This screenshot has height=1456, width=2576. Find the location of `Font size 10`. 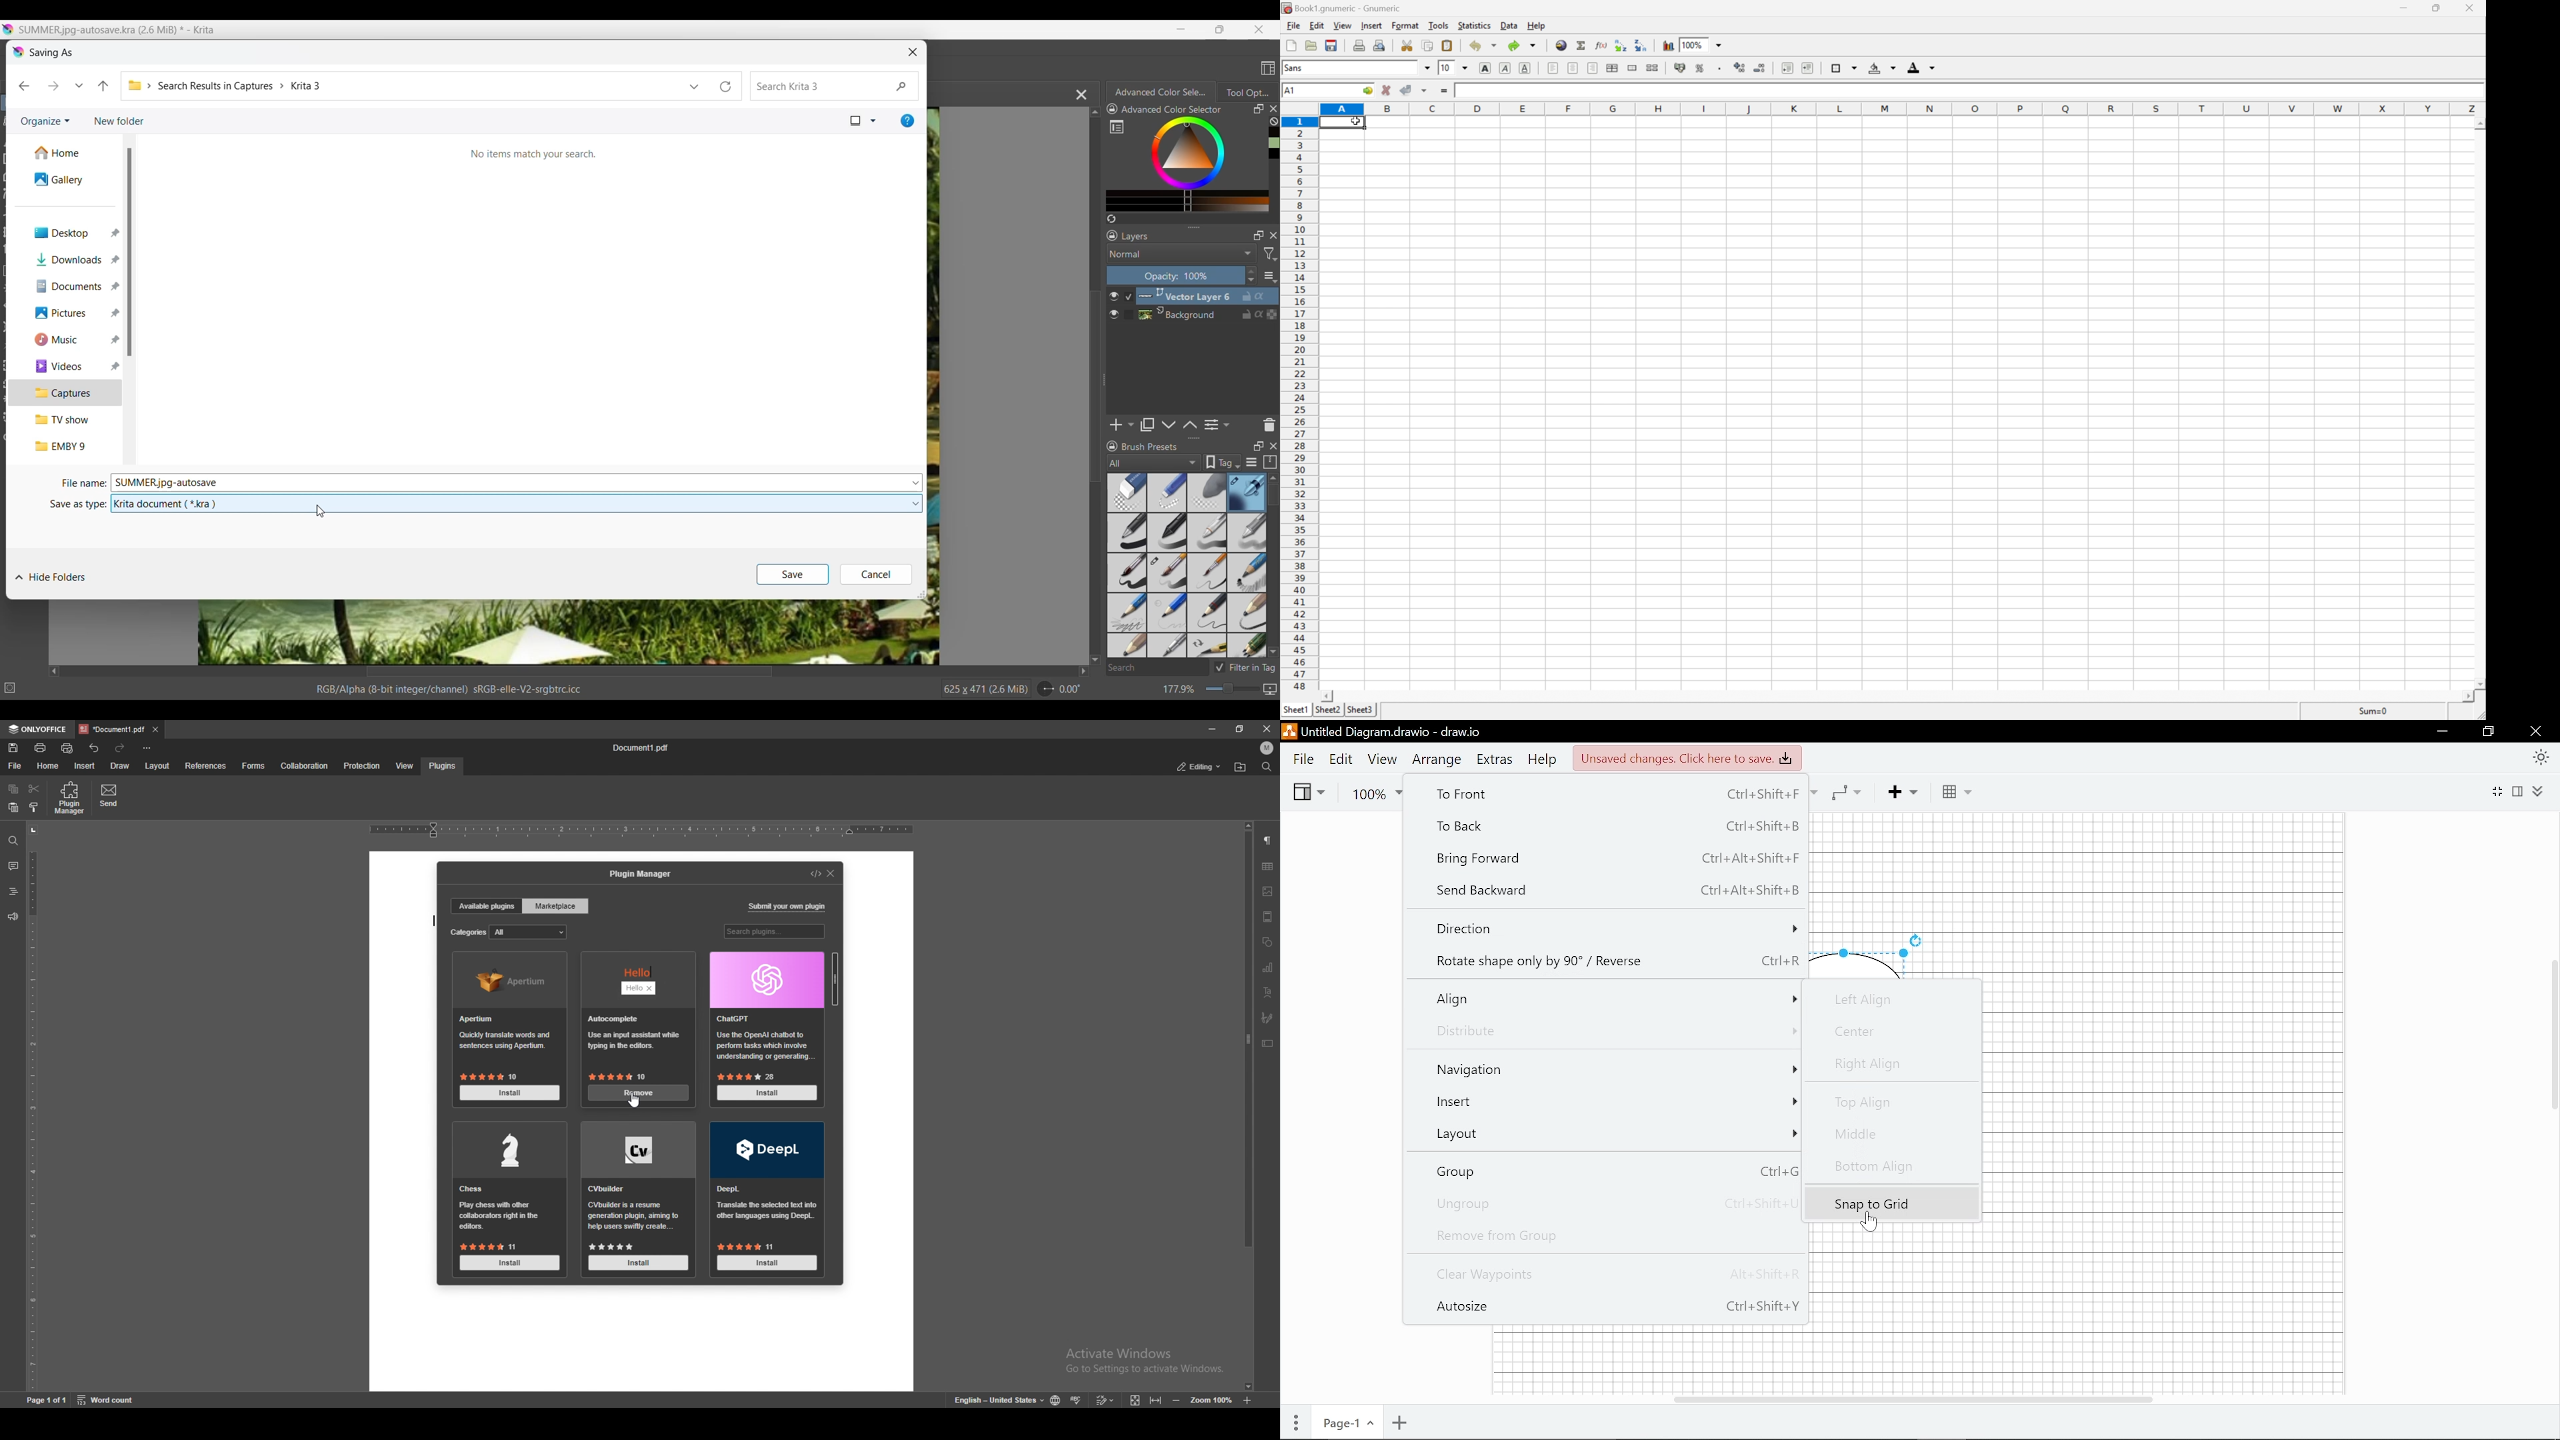

Font size 10 is located at coordinates (1454, 69).